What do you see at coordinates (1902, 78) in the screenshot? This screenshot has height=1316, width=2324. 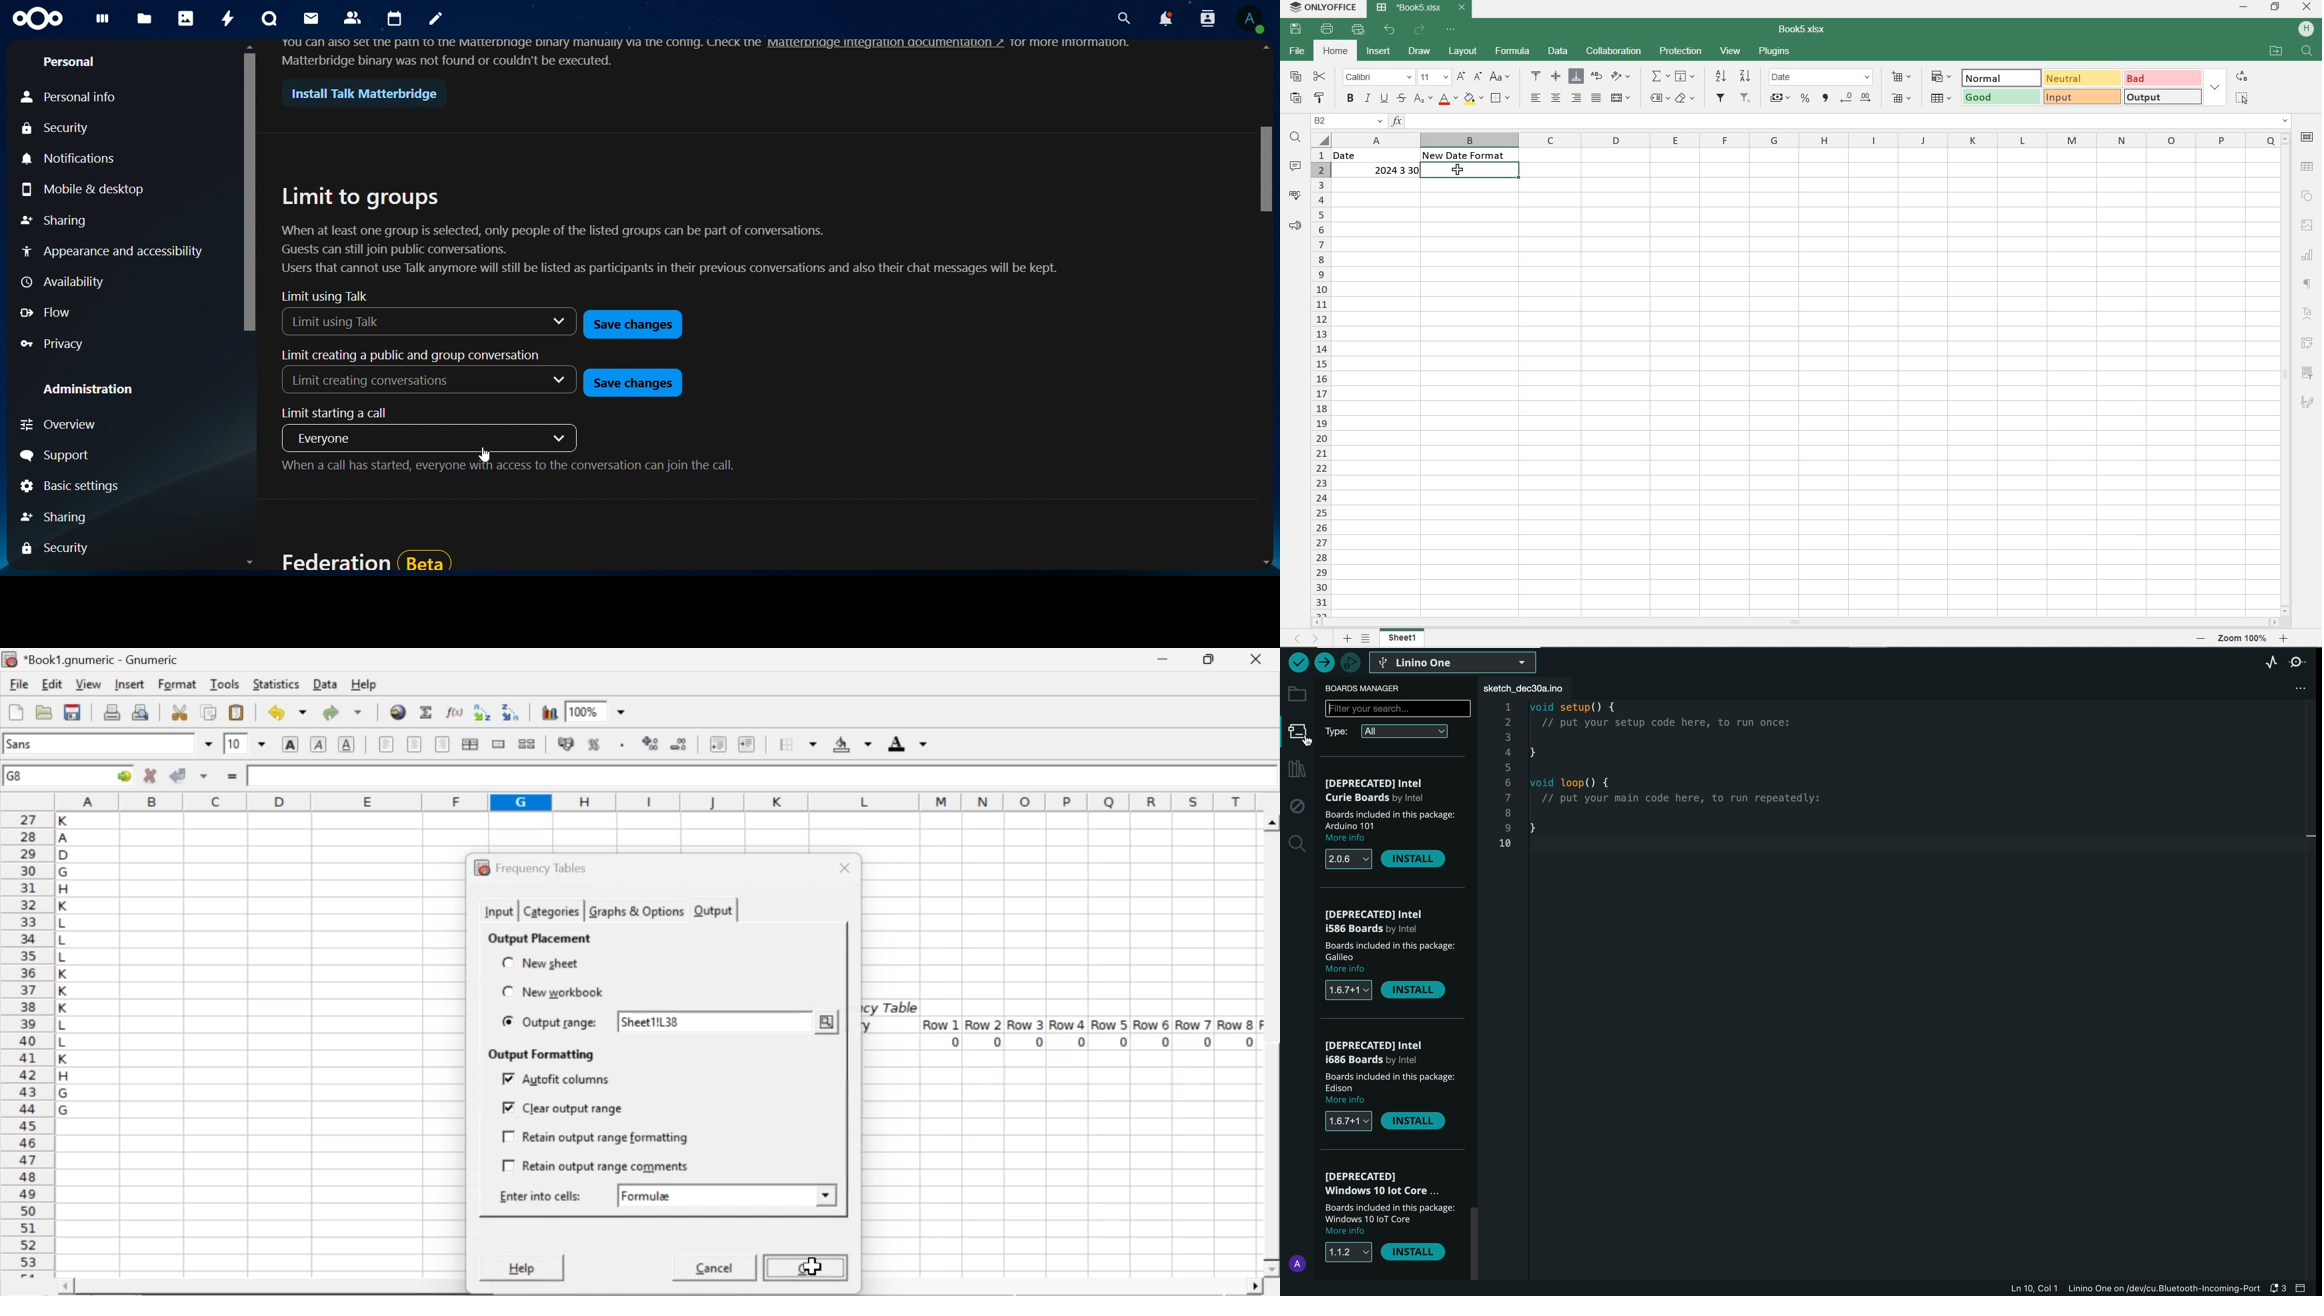 I see `INSERT CELLS` at bounding box center [1902, 78].